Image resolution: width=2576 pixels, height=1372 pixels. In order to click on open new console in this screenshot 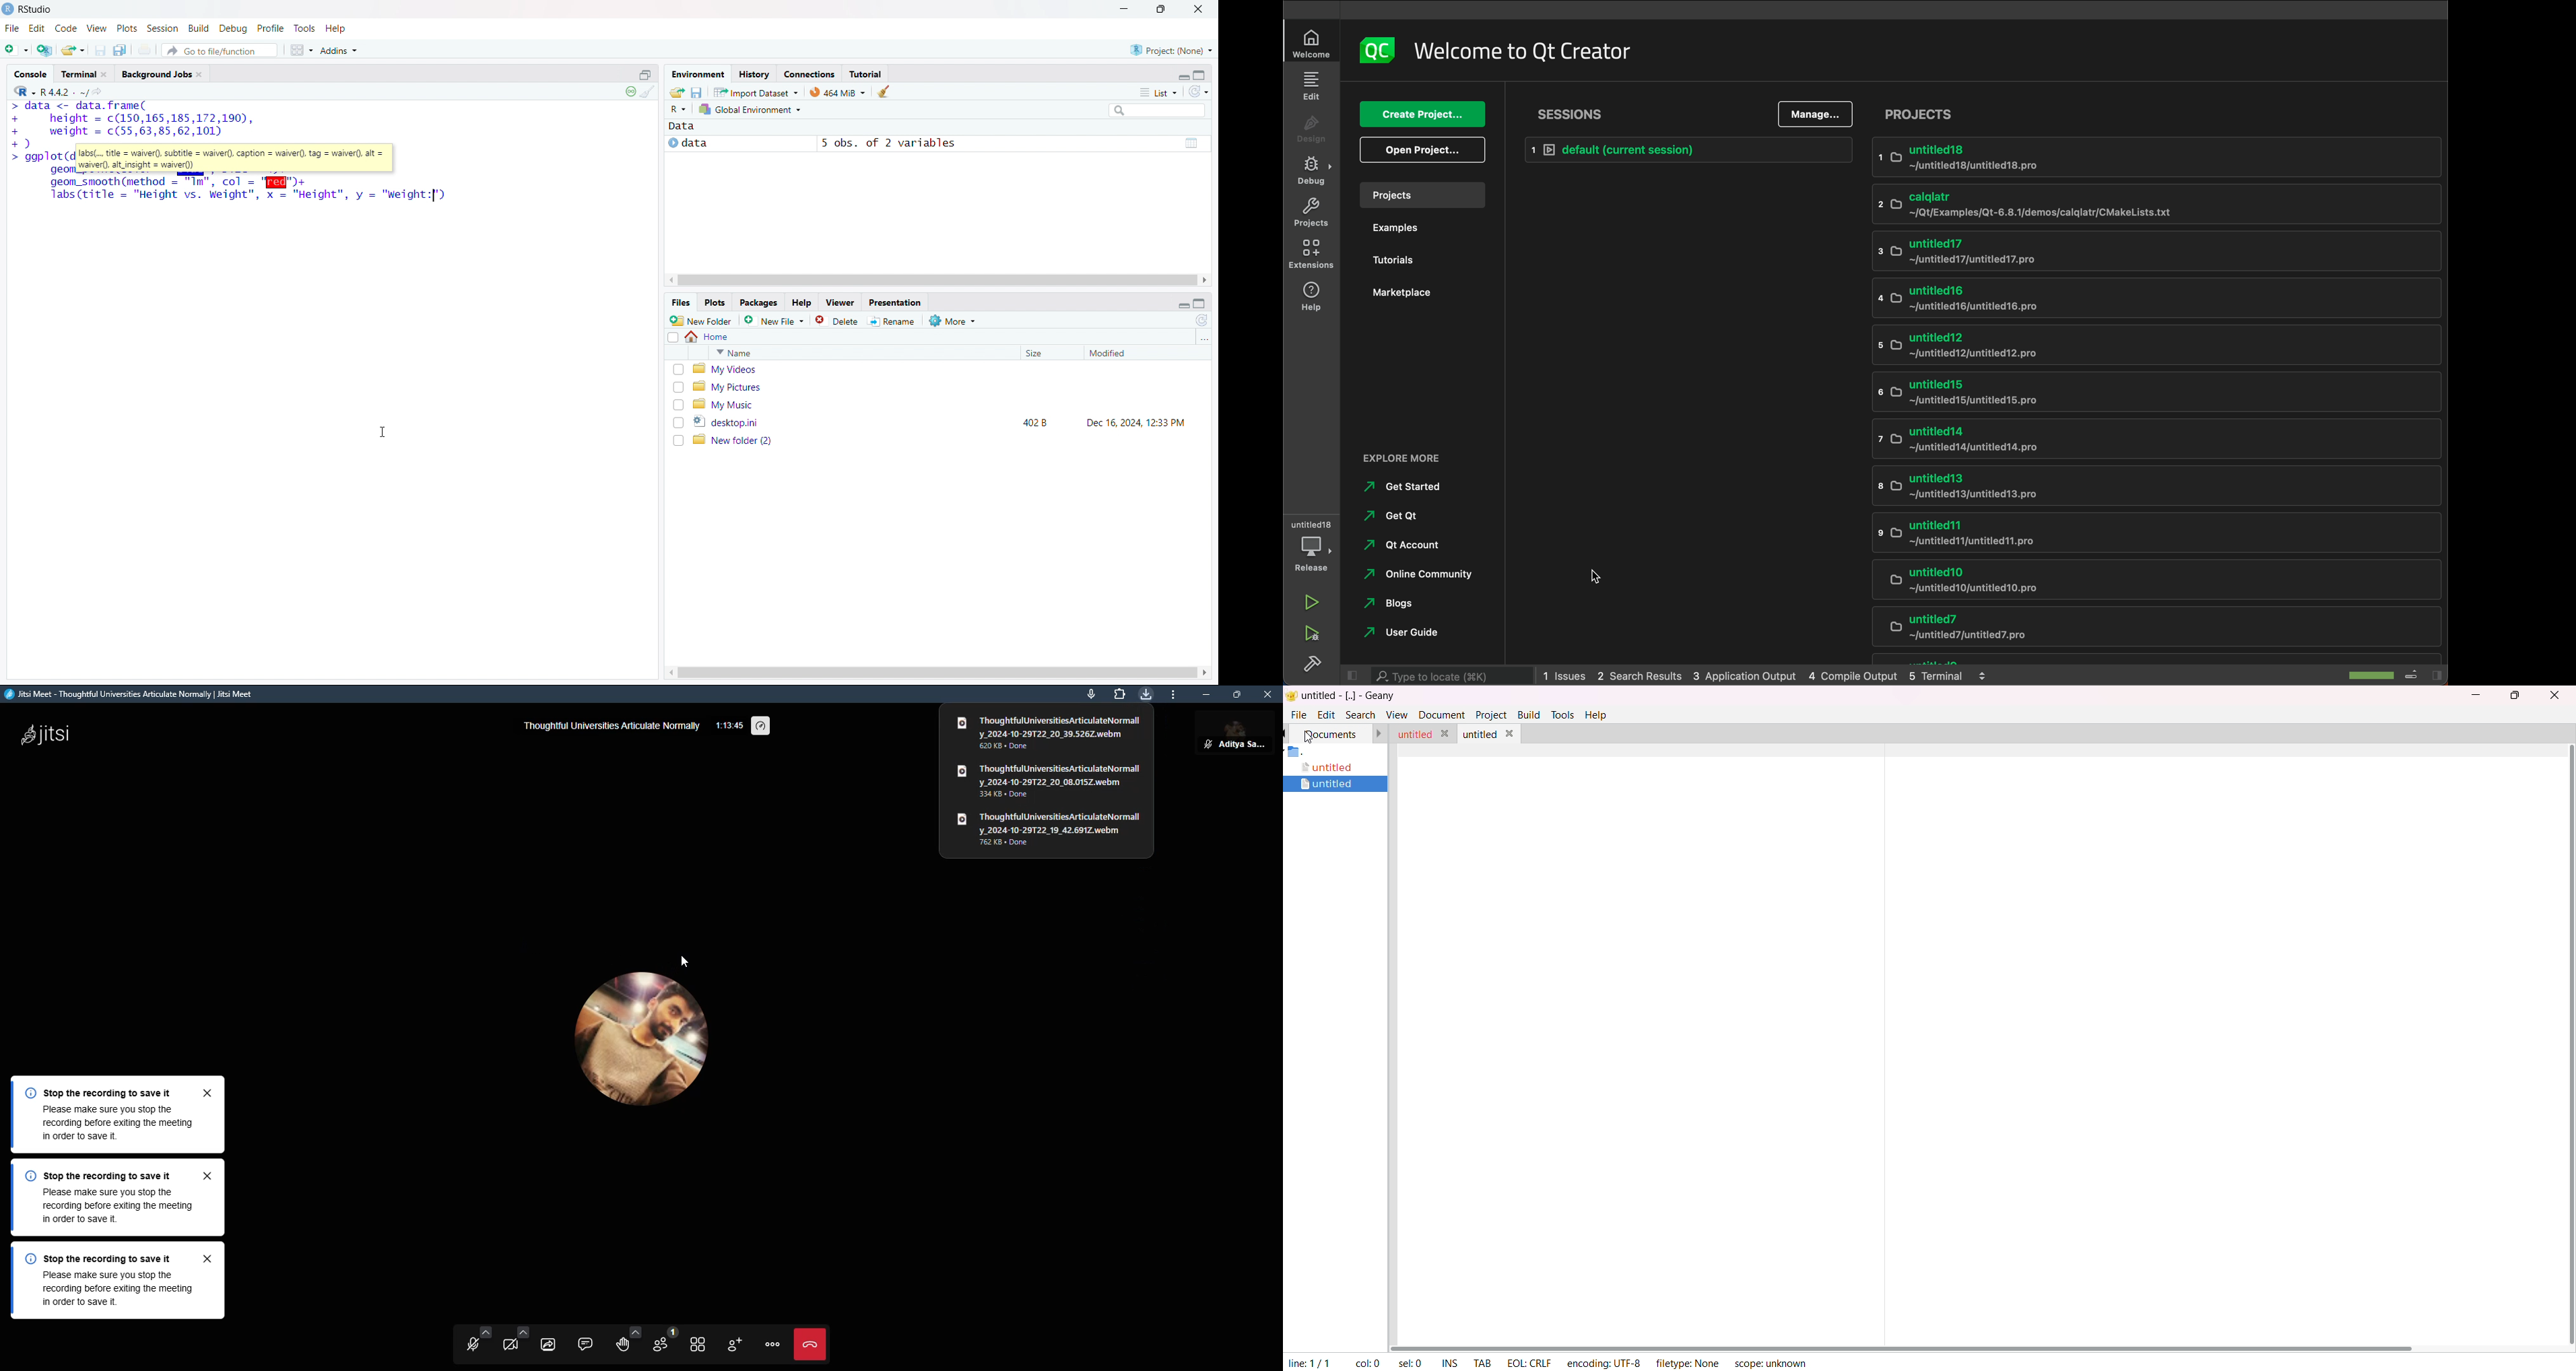, I will do `click(646, 74)`.